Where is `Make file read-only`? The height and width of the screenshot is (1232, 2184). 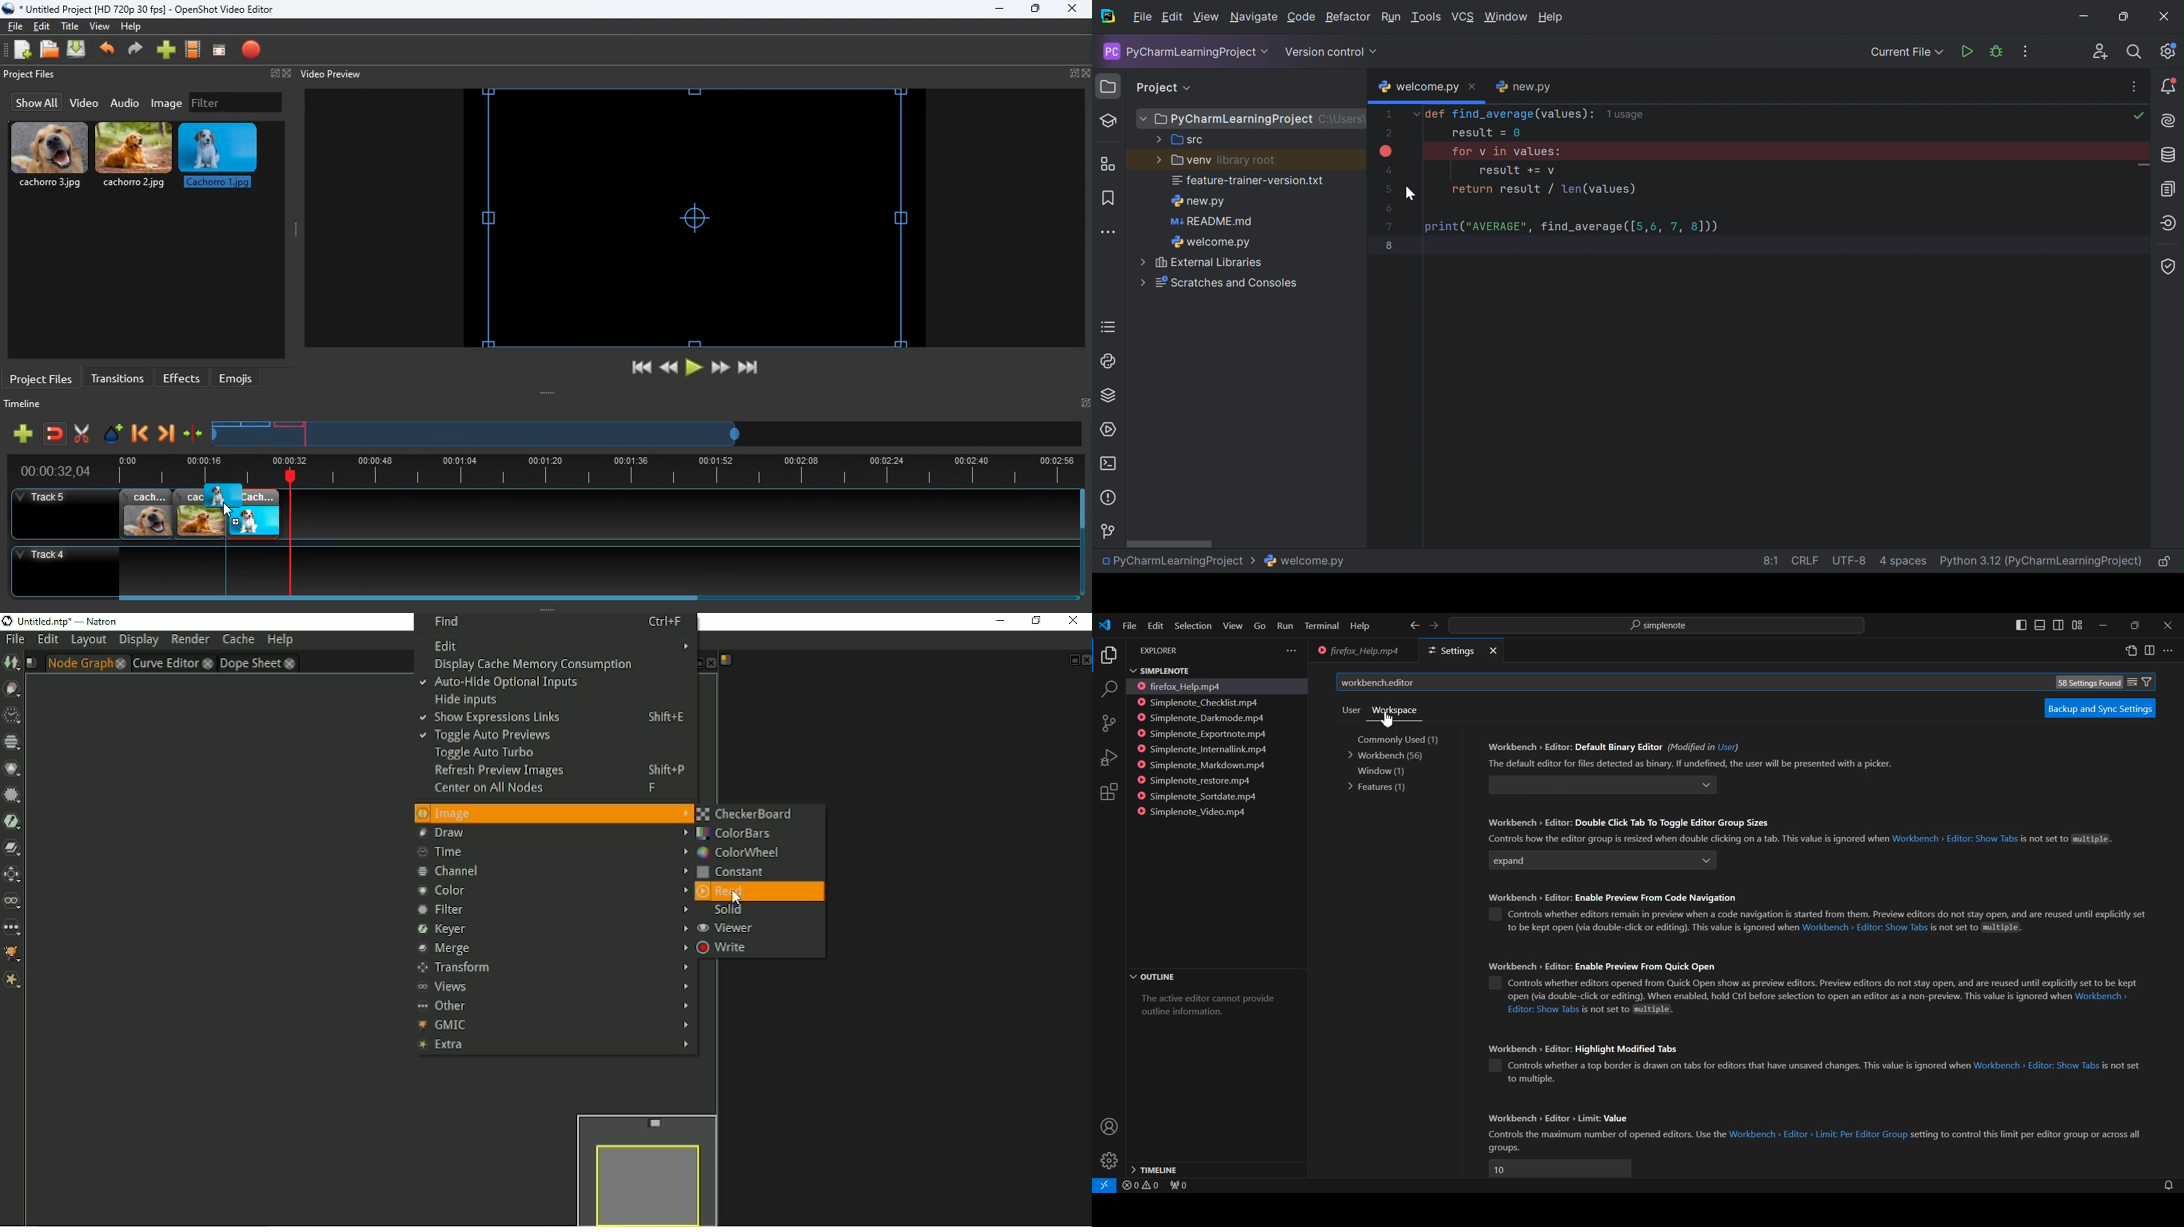 Make file read-only is located at coordinates (2162, 563).